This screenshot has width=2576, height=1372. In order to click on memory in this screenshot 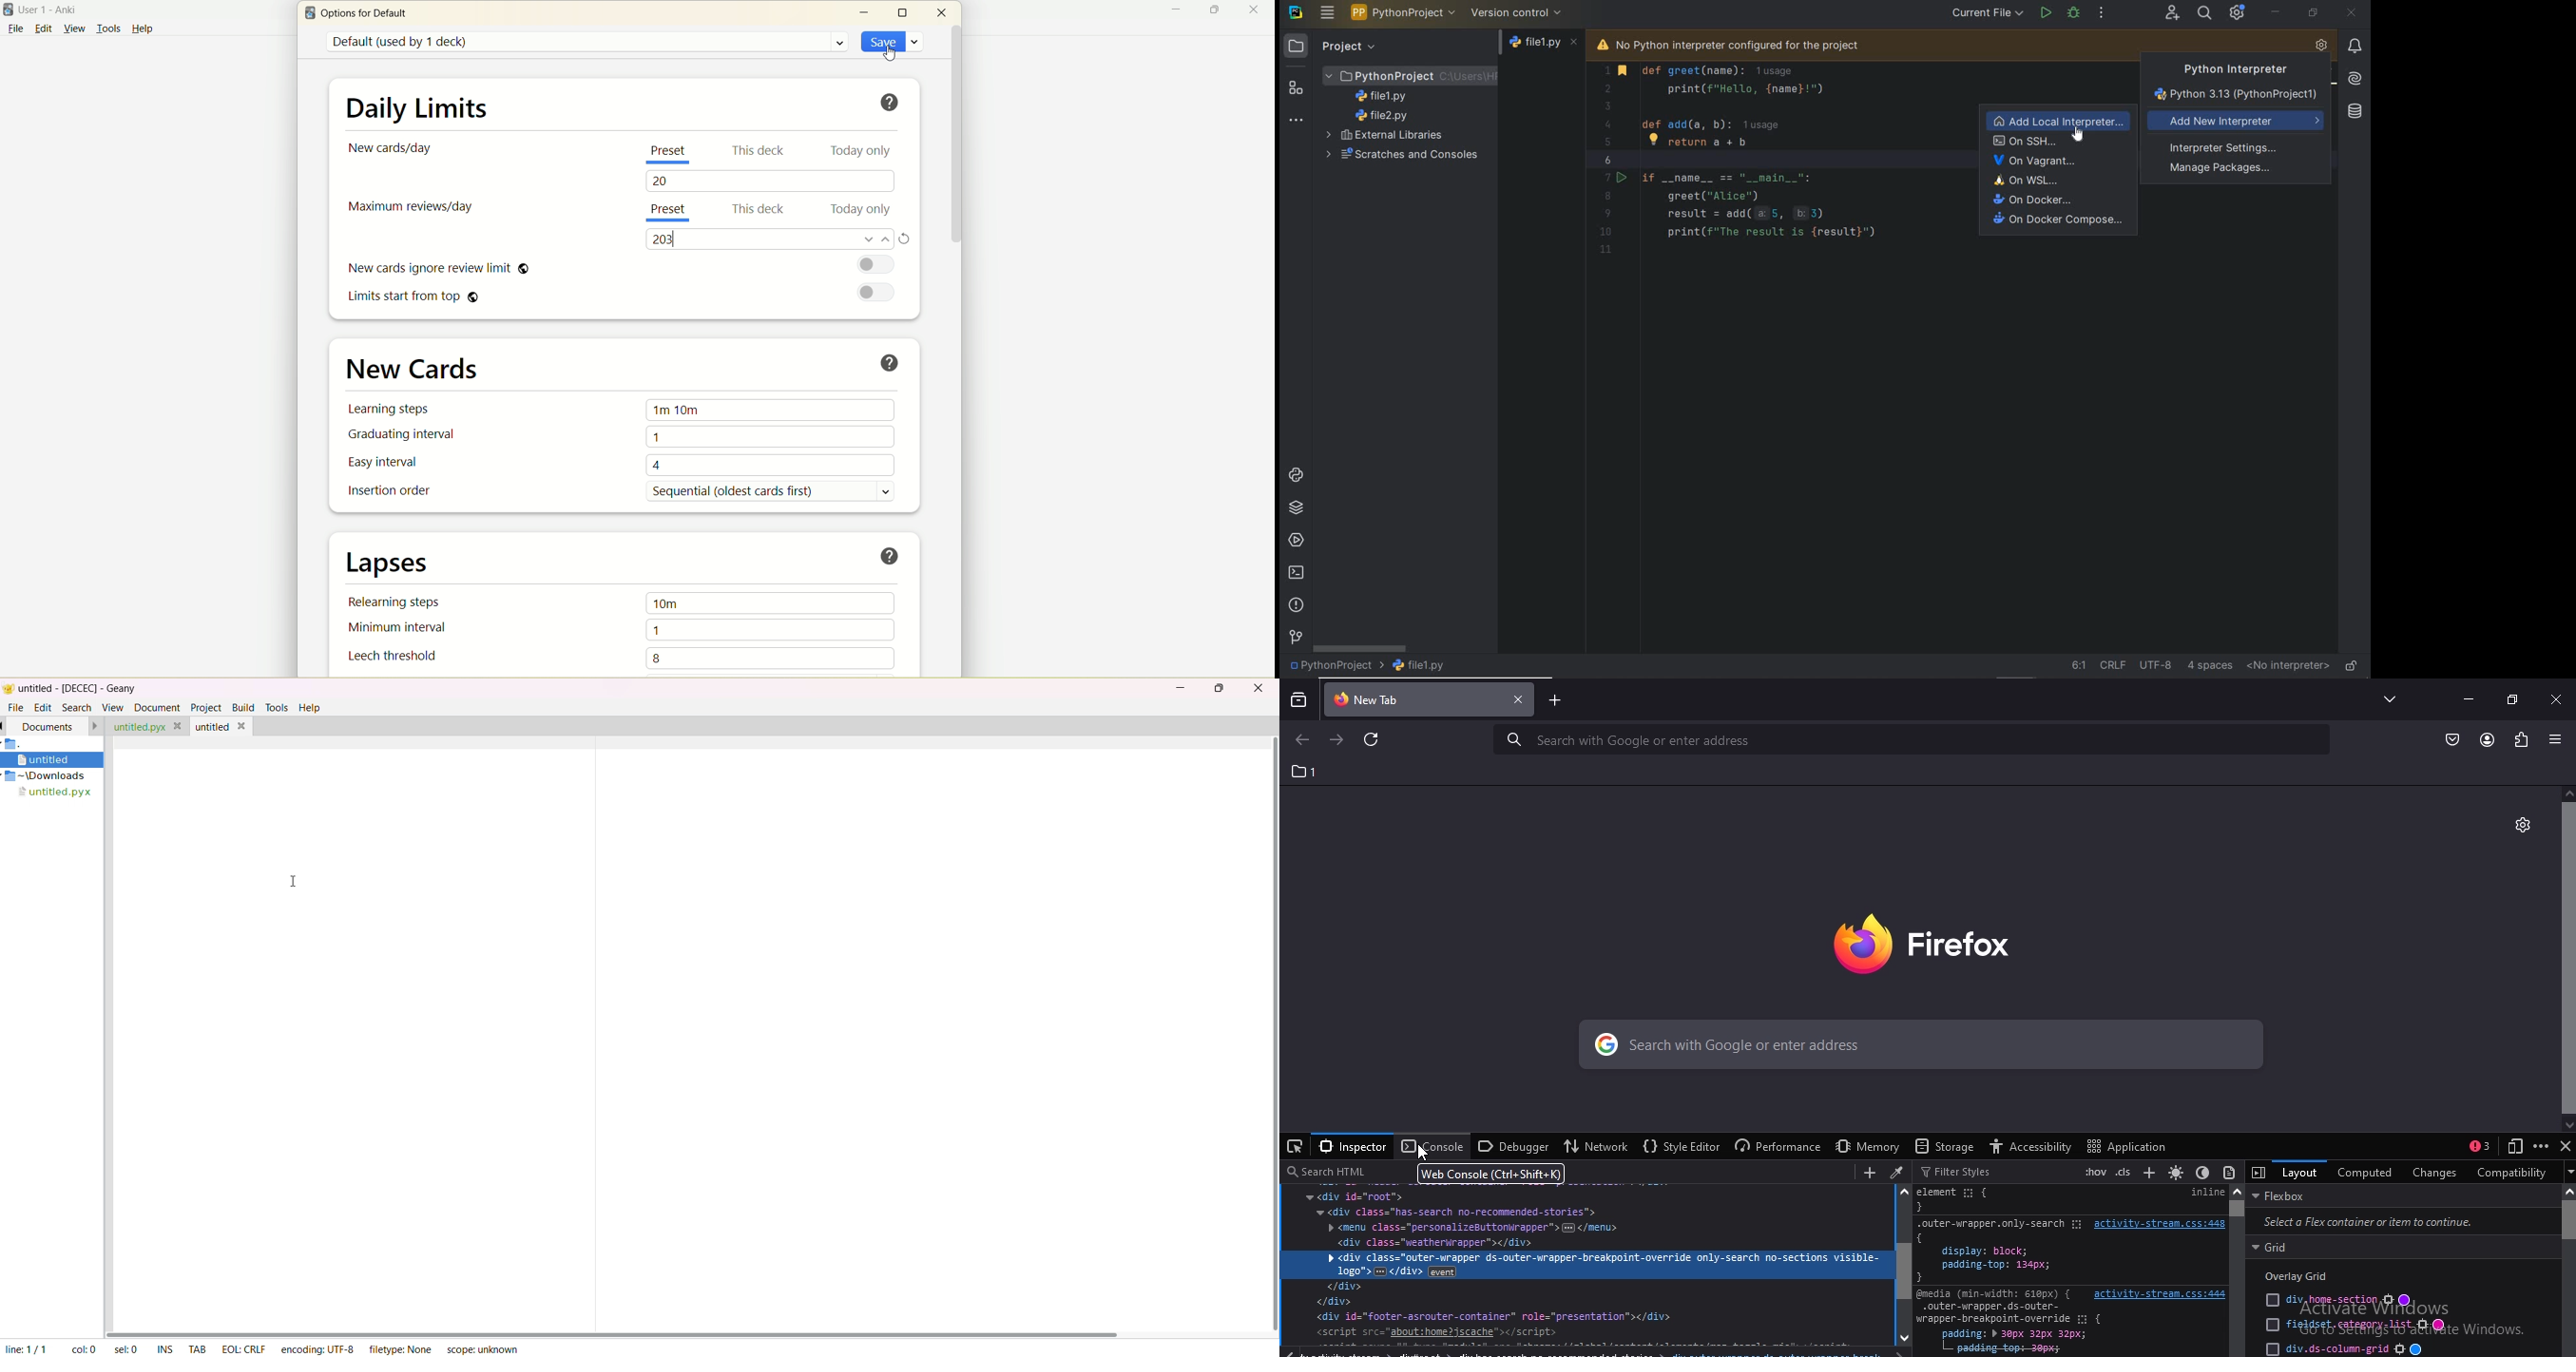, I will do `click(1868, 1145)`.